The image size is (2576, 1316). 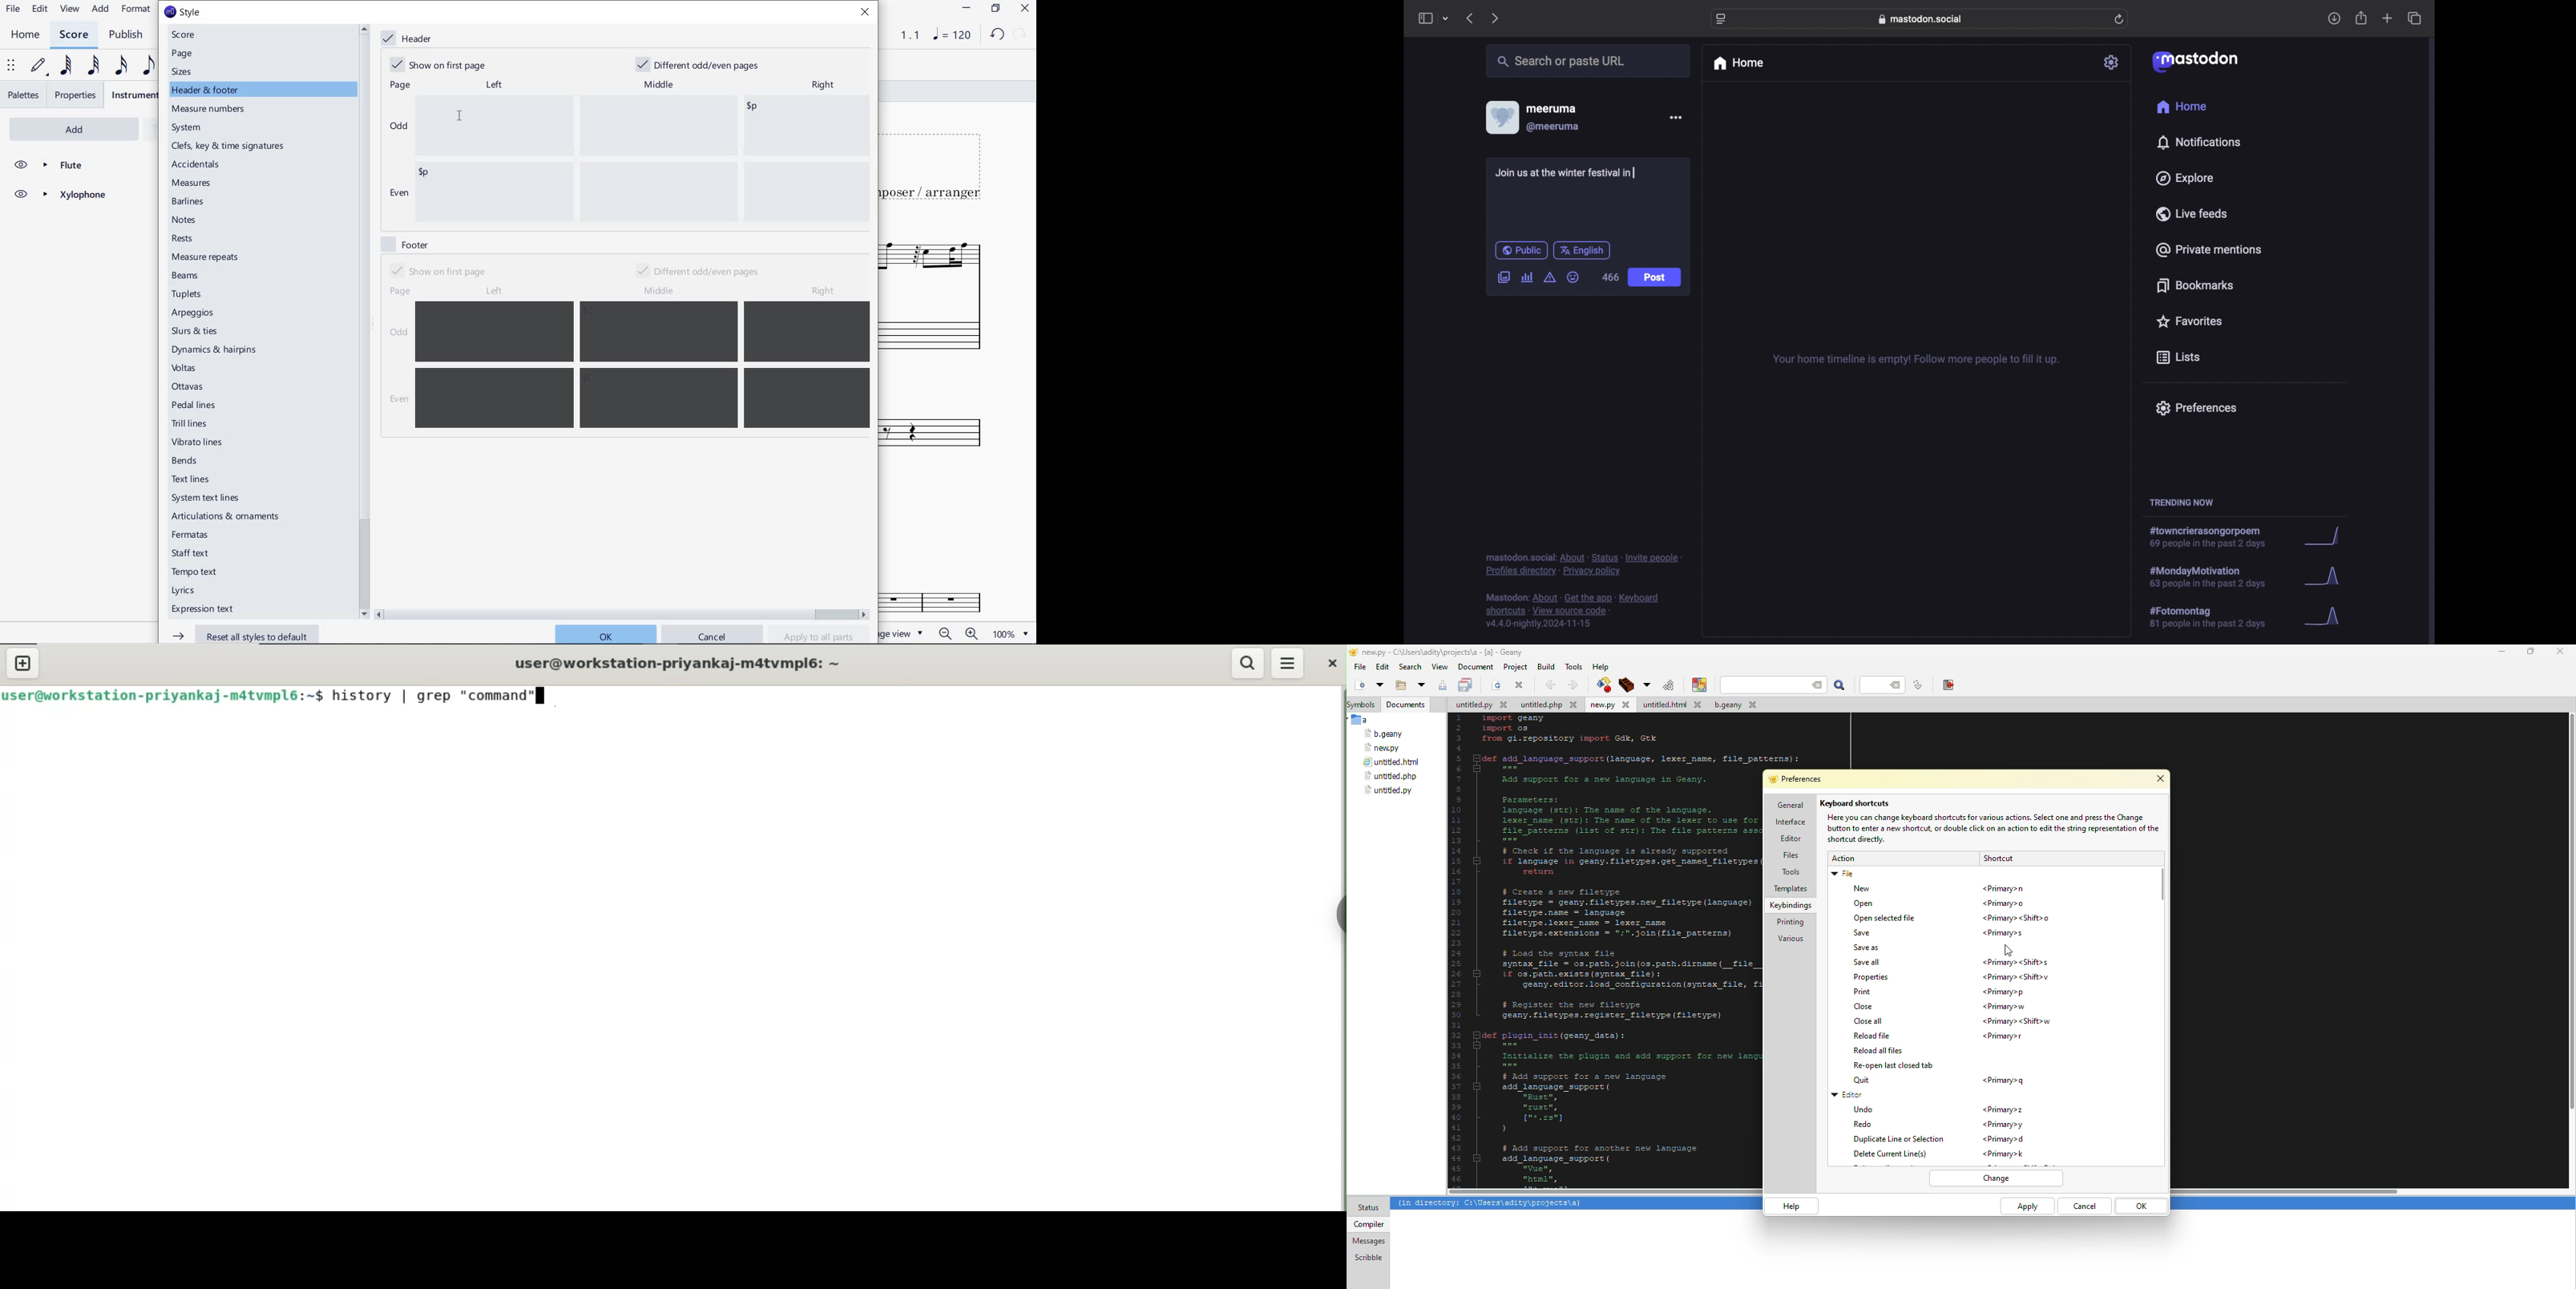 I want to click on odd, so click(x=399, y=125).